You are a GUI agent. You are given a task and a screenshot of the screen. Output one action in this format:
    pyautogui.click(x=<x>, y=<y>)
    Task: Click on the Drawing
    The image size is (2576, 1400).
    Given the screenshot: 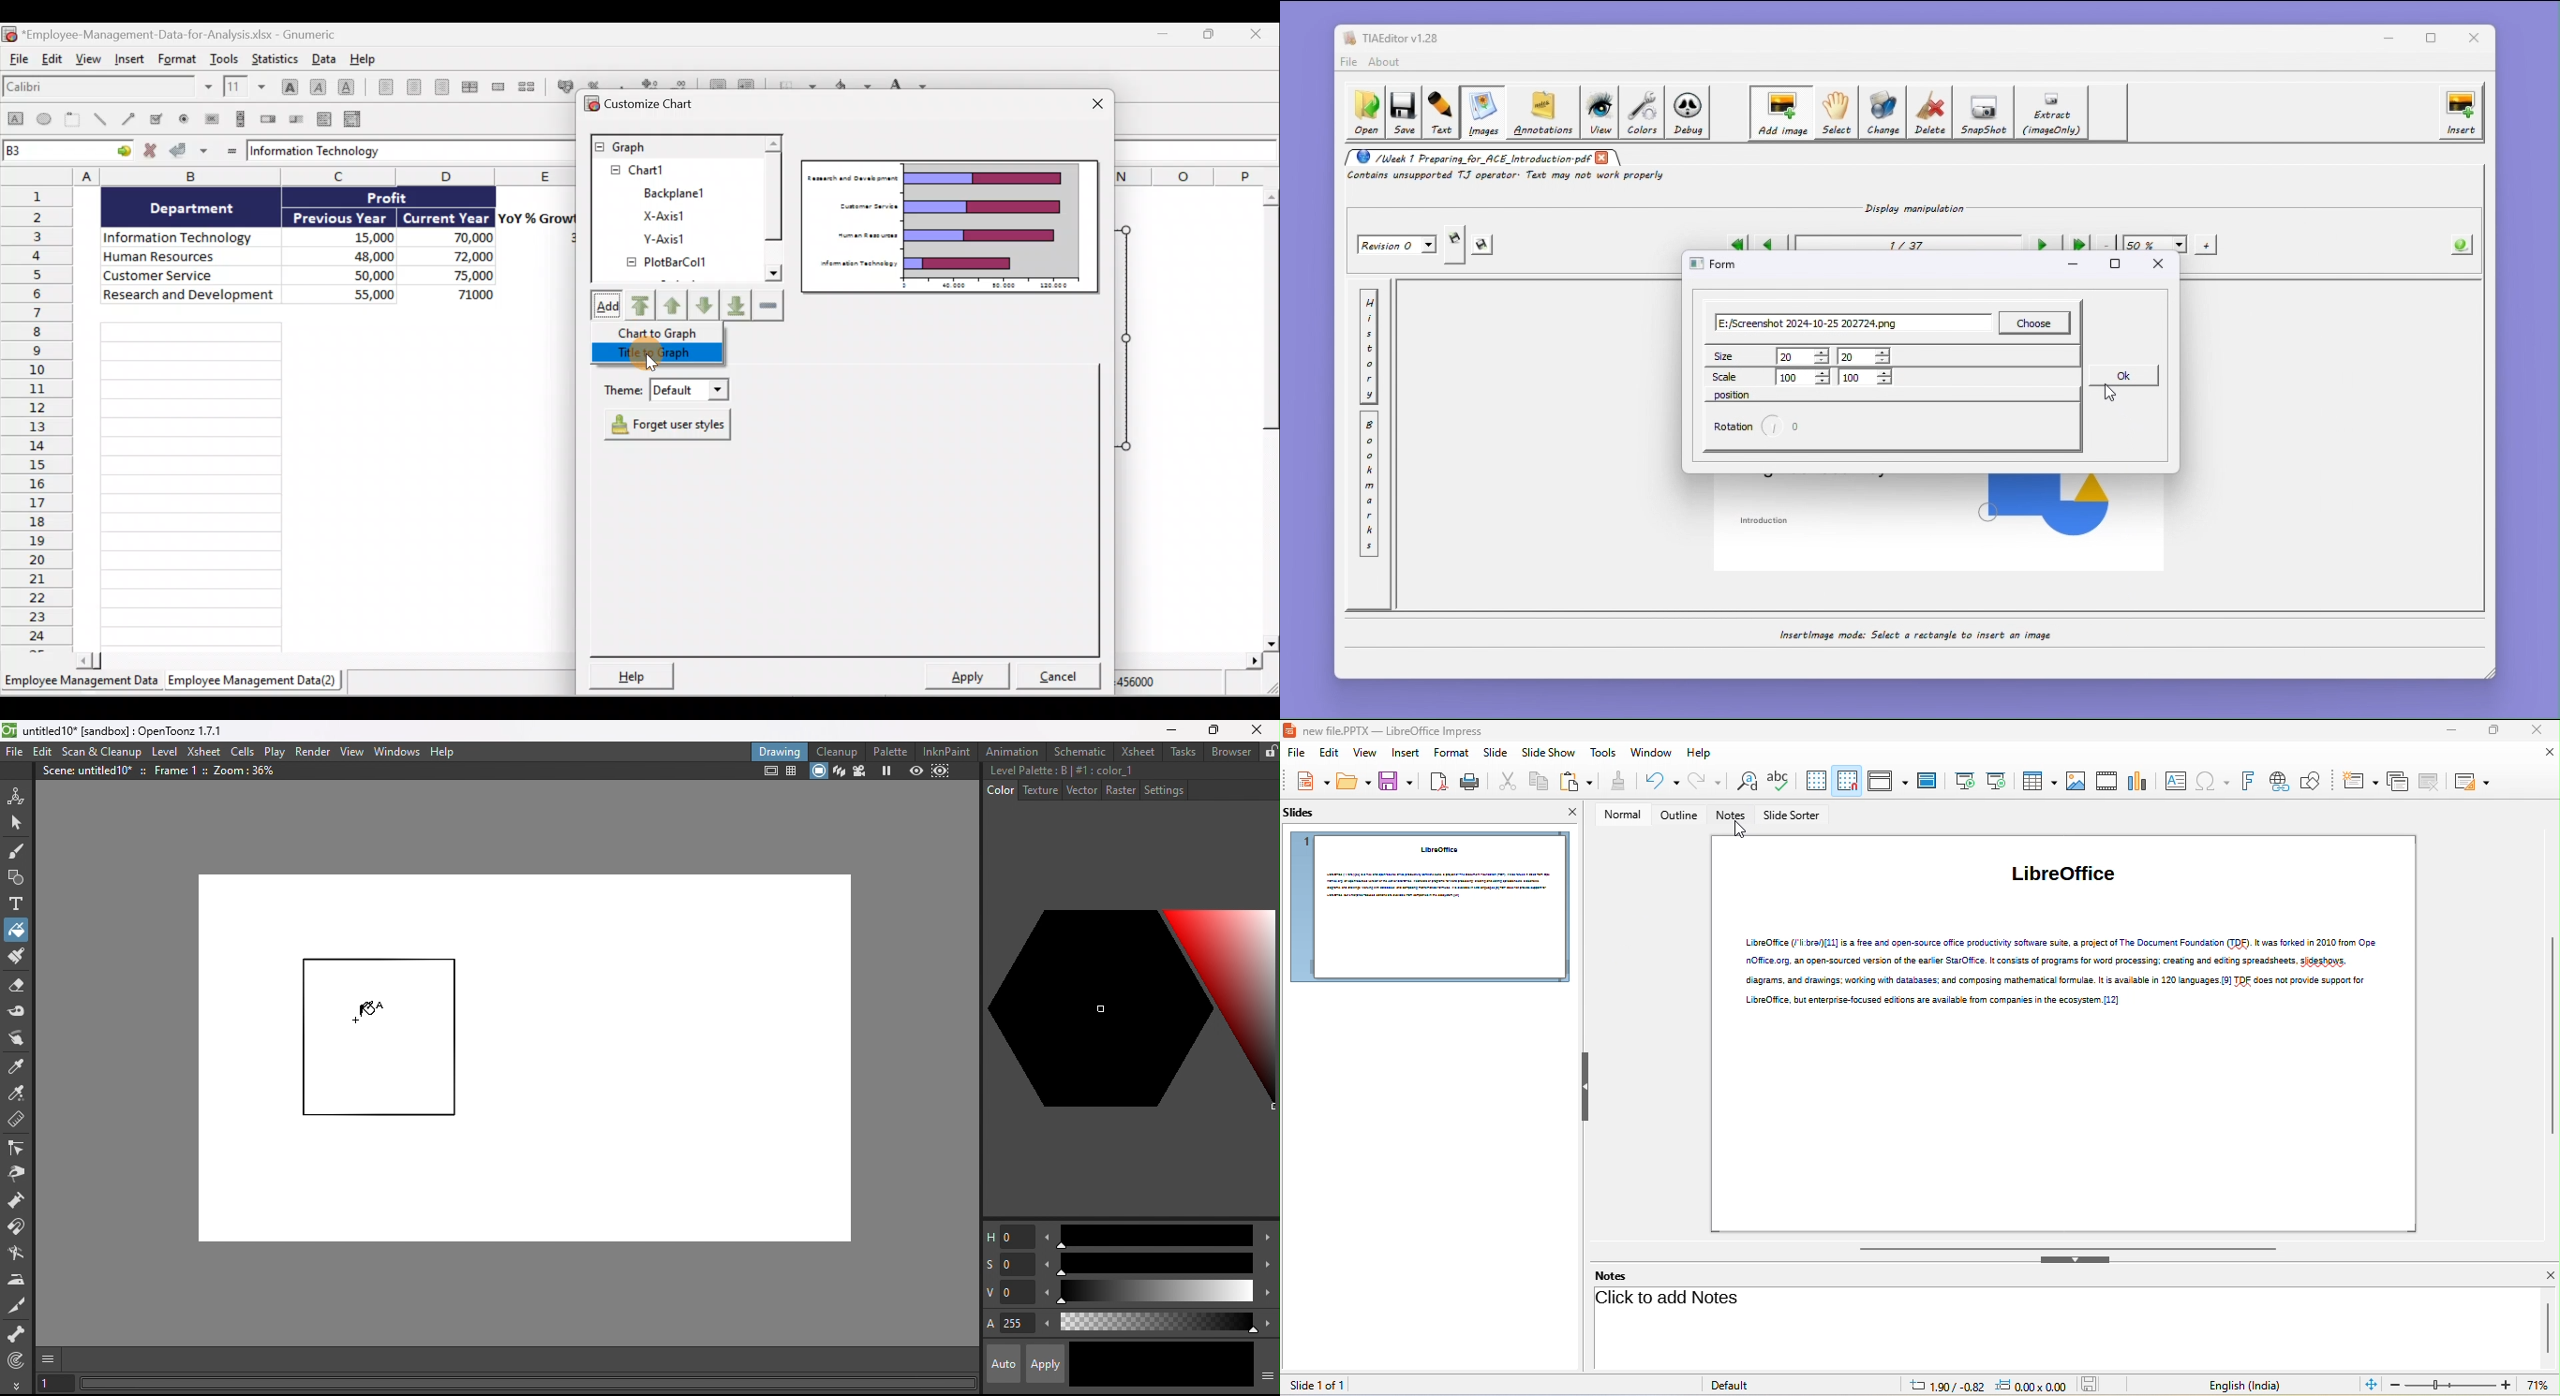 What is the action you would take?
    pyautogui.click(x=780, y=751)
    